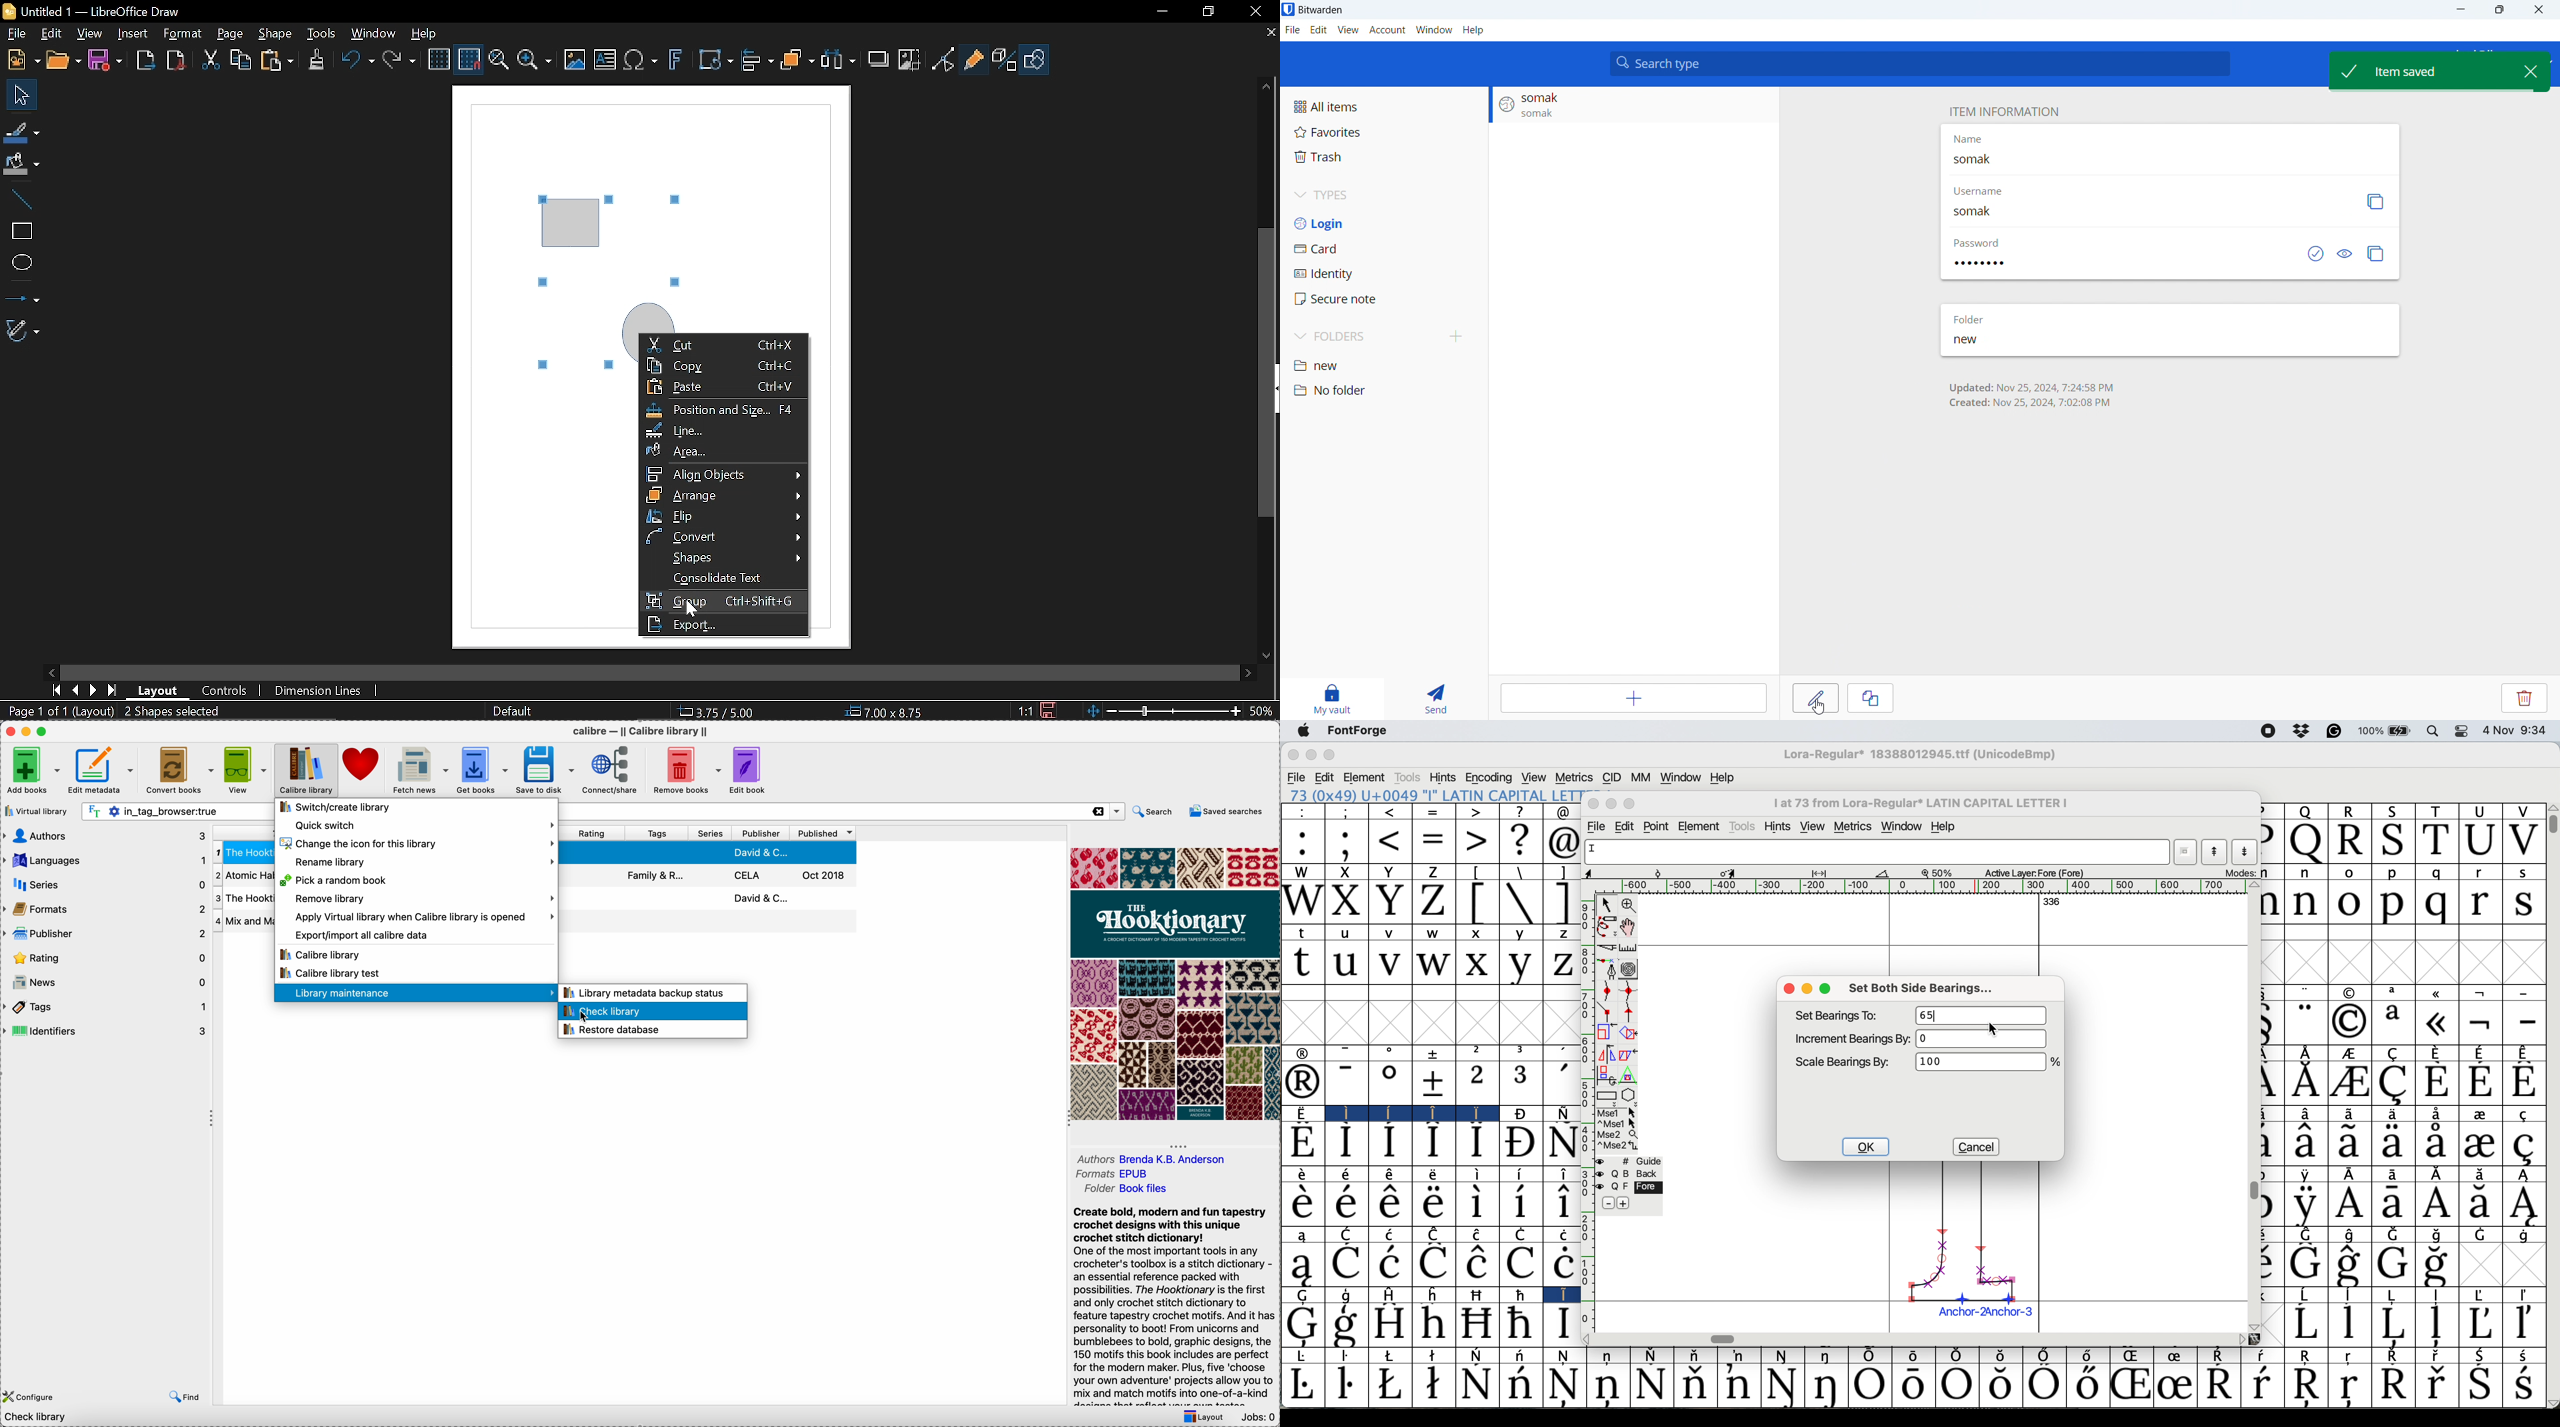  Describe the element at coordinates (1384, 132) in the screenshot. I see `favorites` at that location.